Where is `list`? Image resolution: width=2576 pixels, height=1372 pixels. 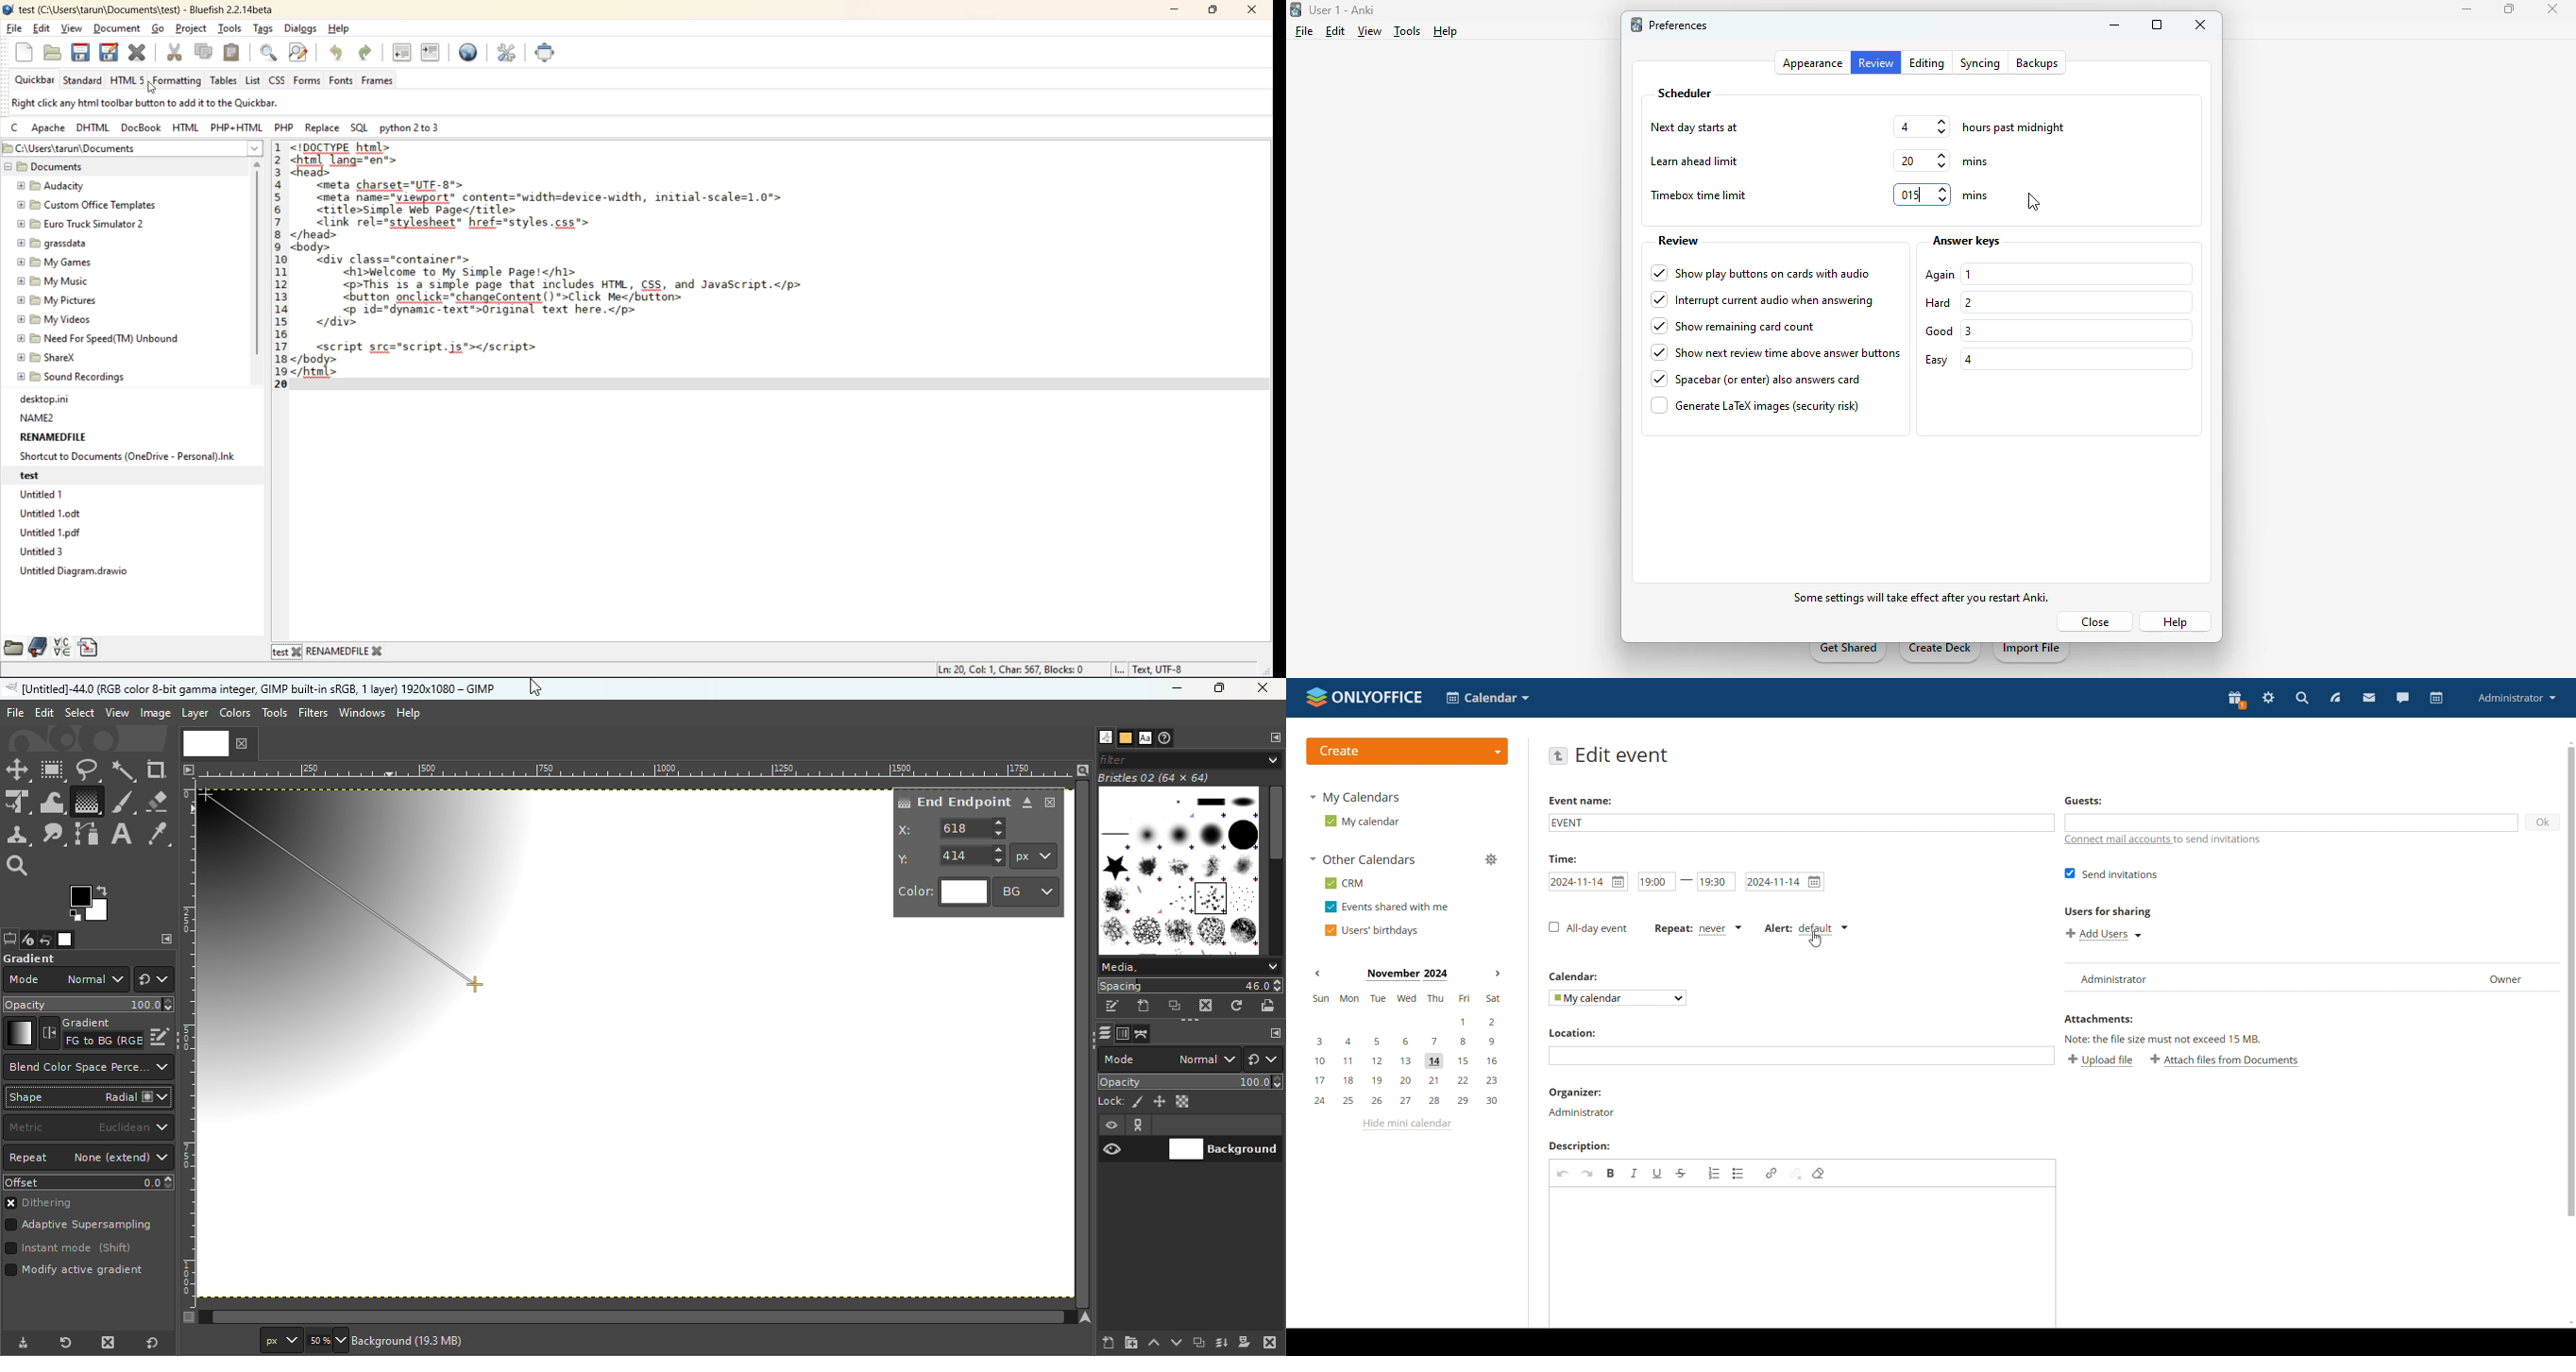
list is located at coordinates (251, 80).